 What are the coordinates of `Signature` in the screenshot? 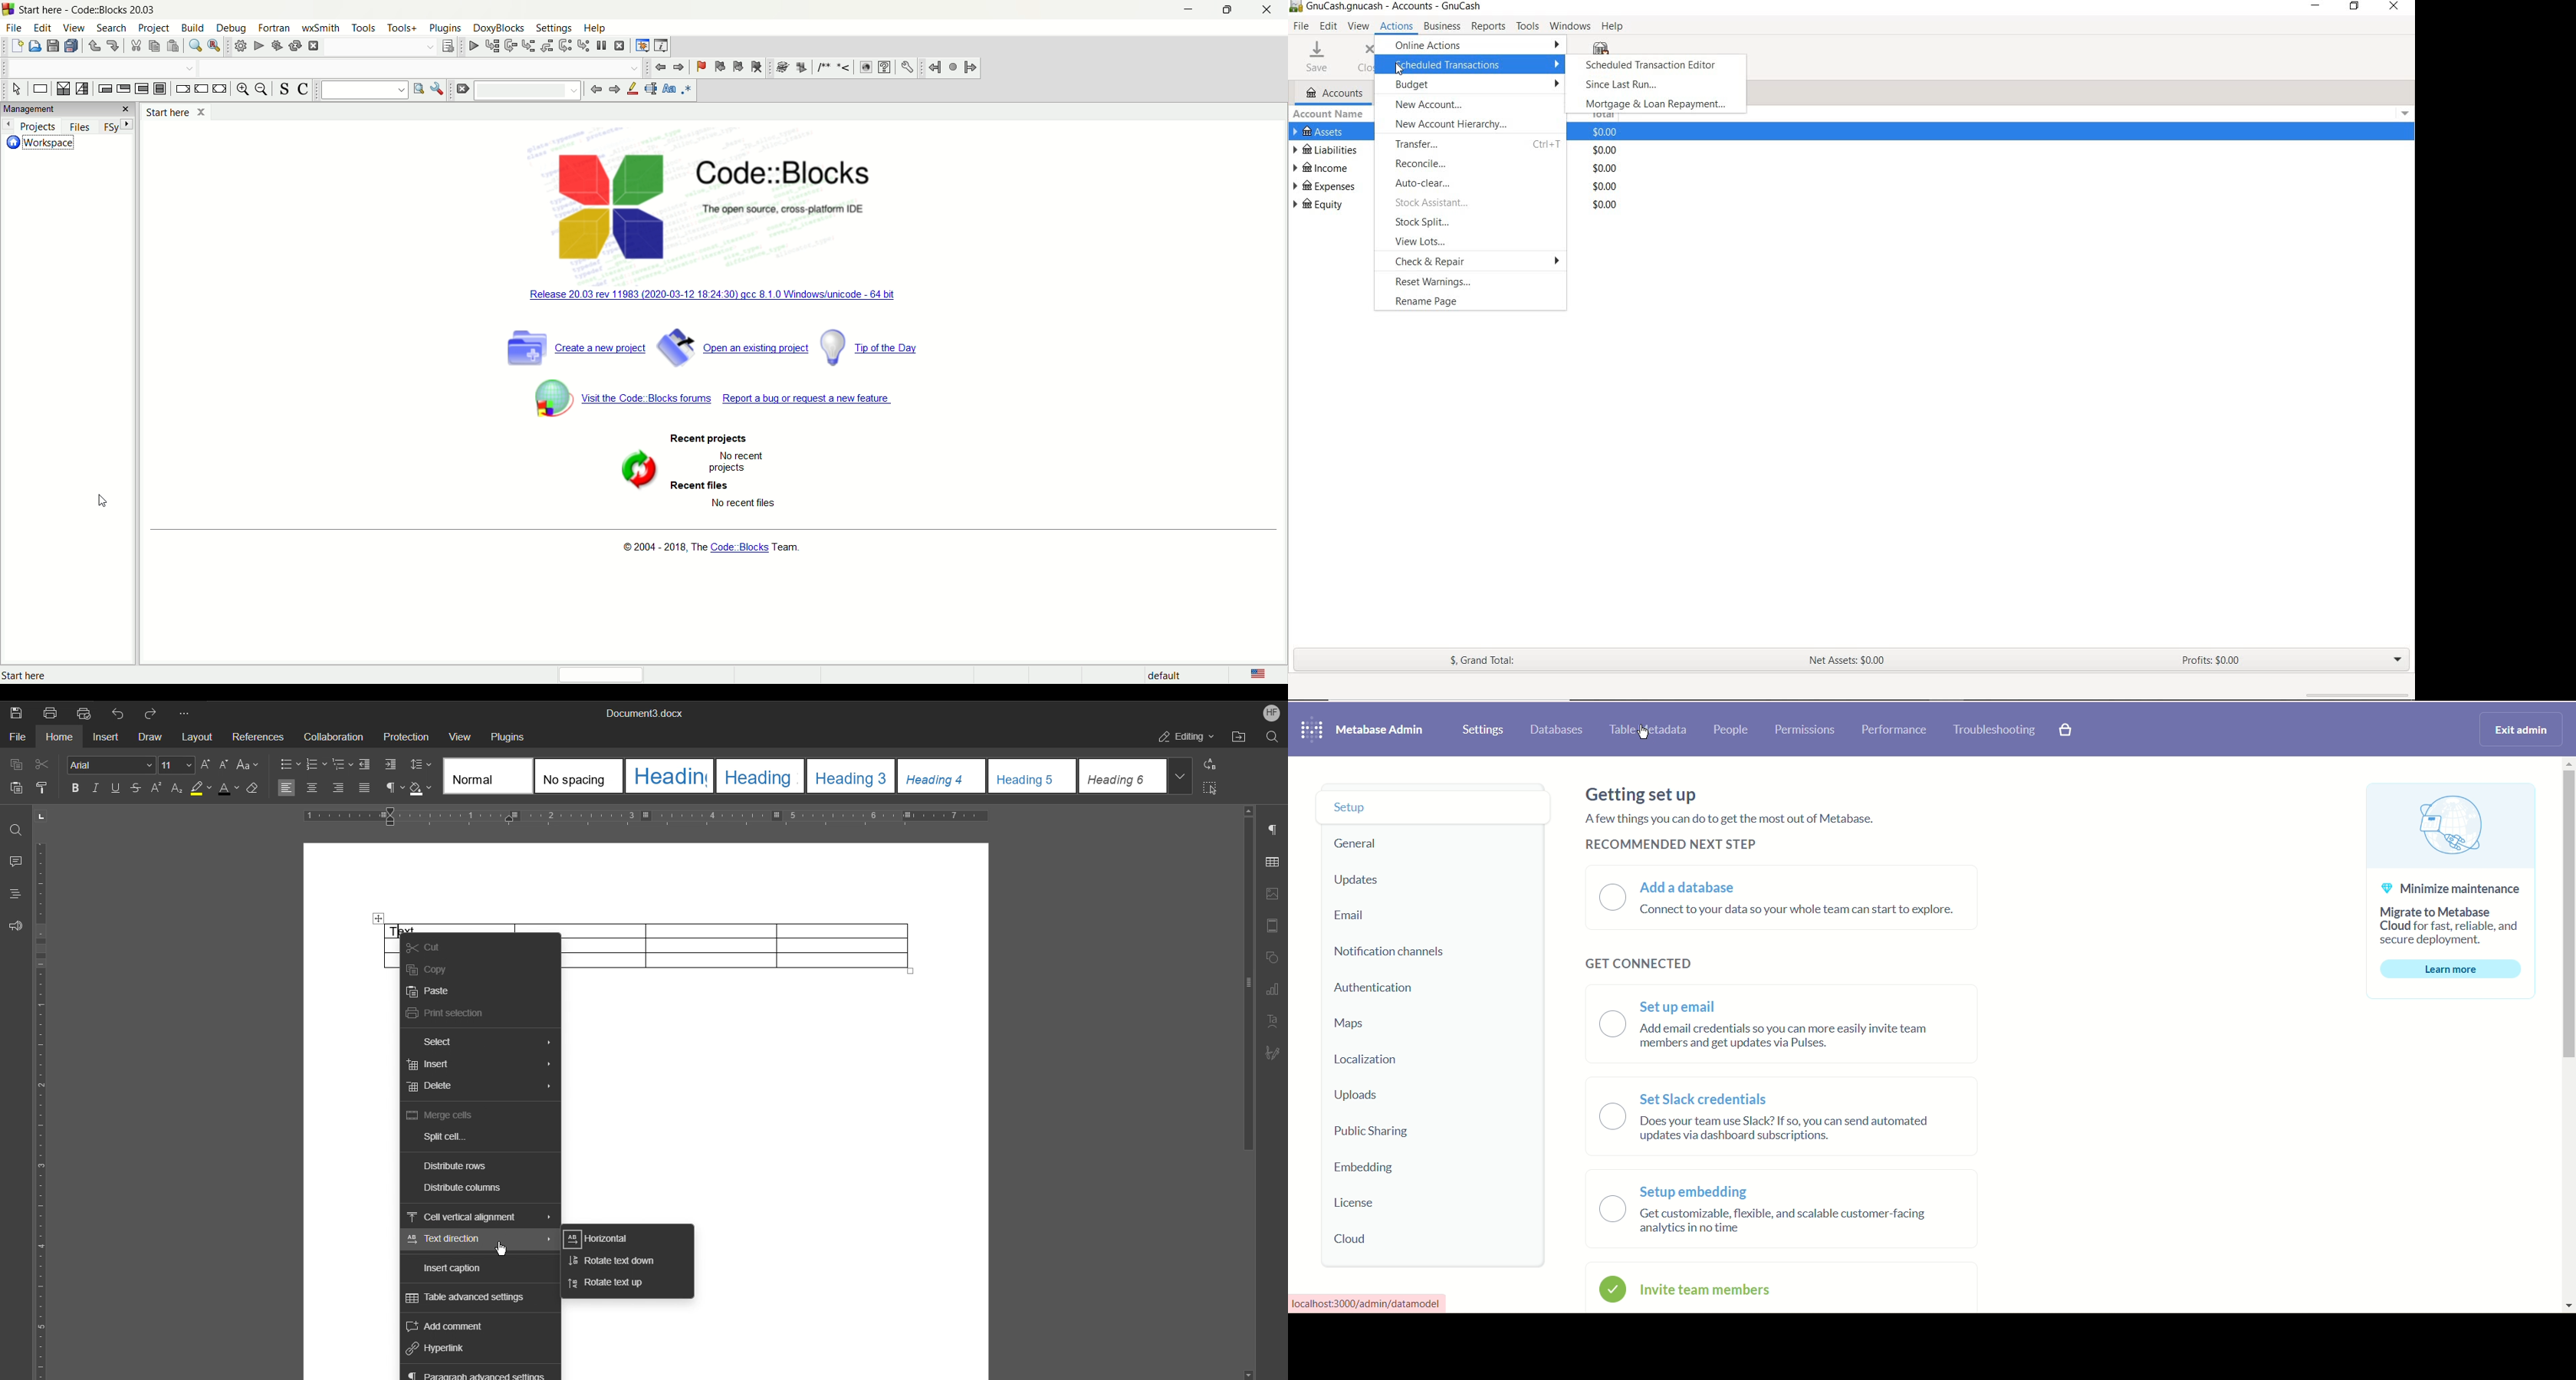 It's located at (1273, 1050).